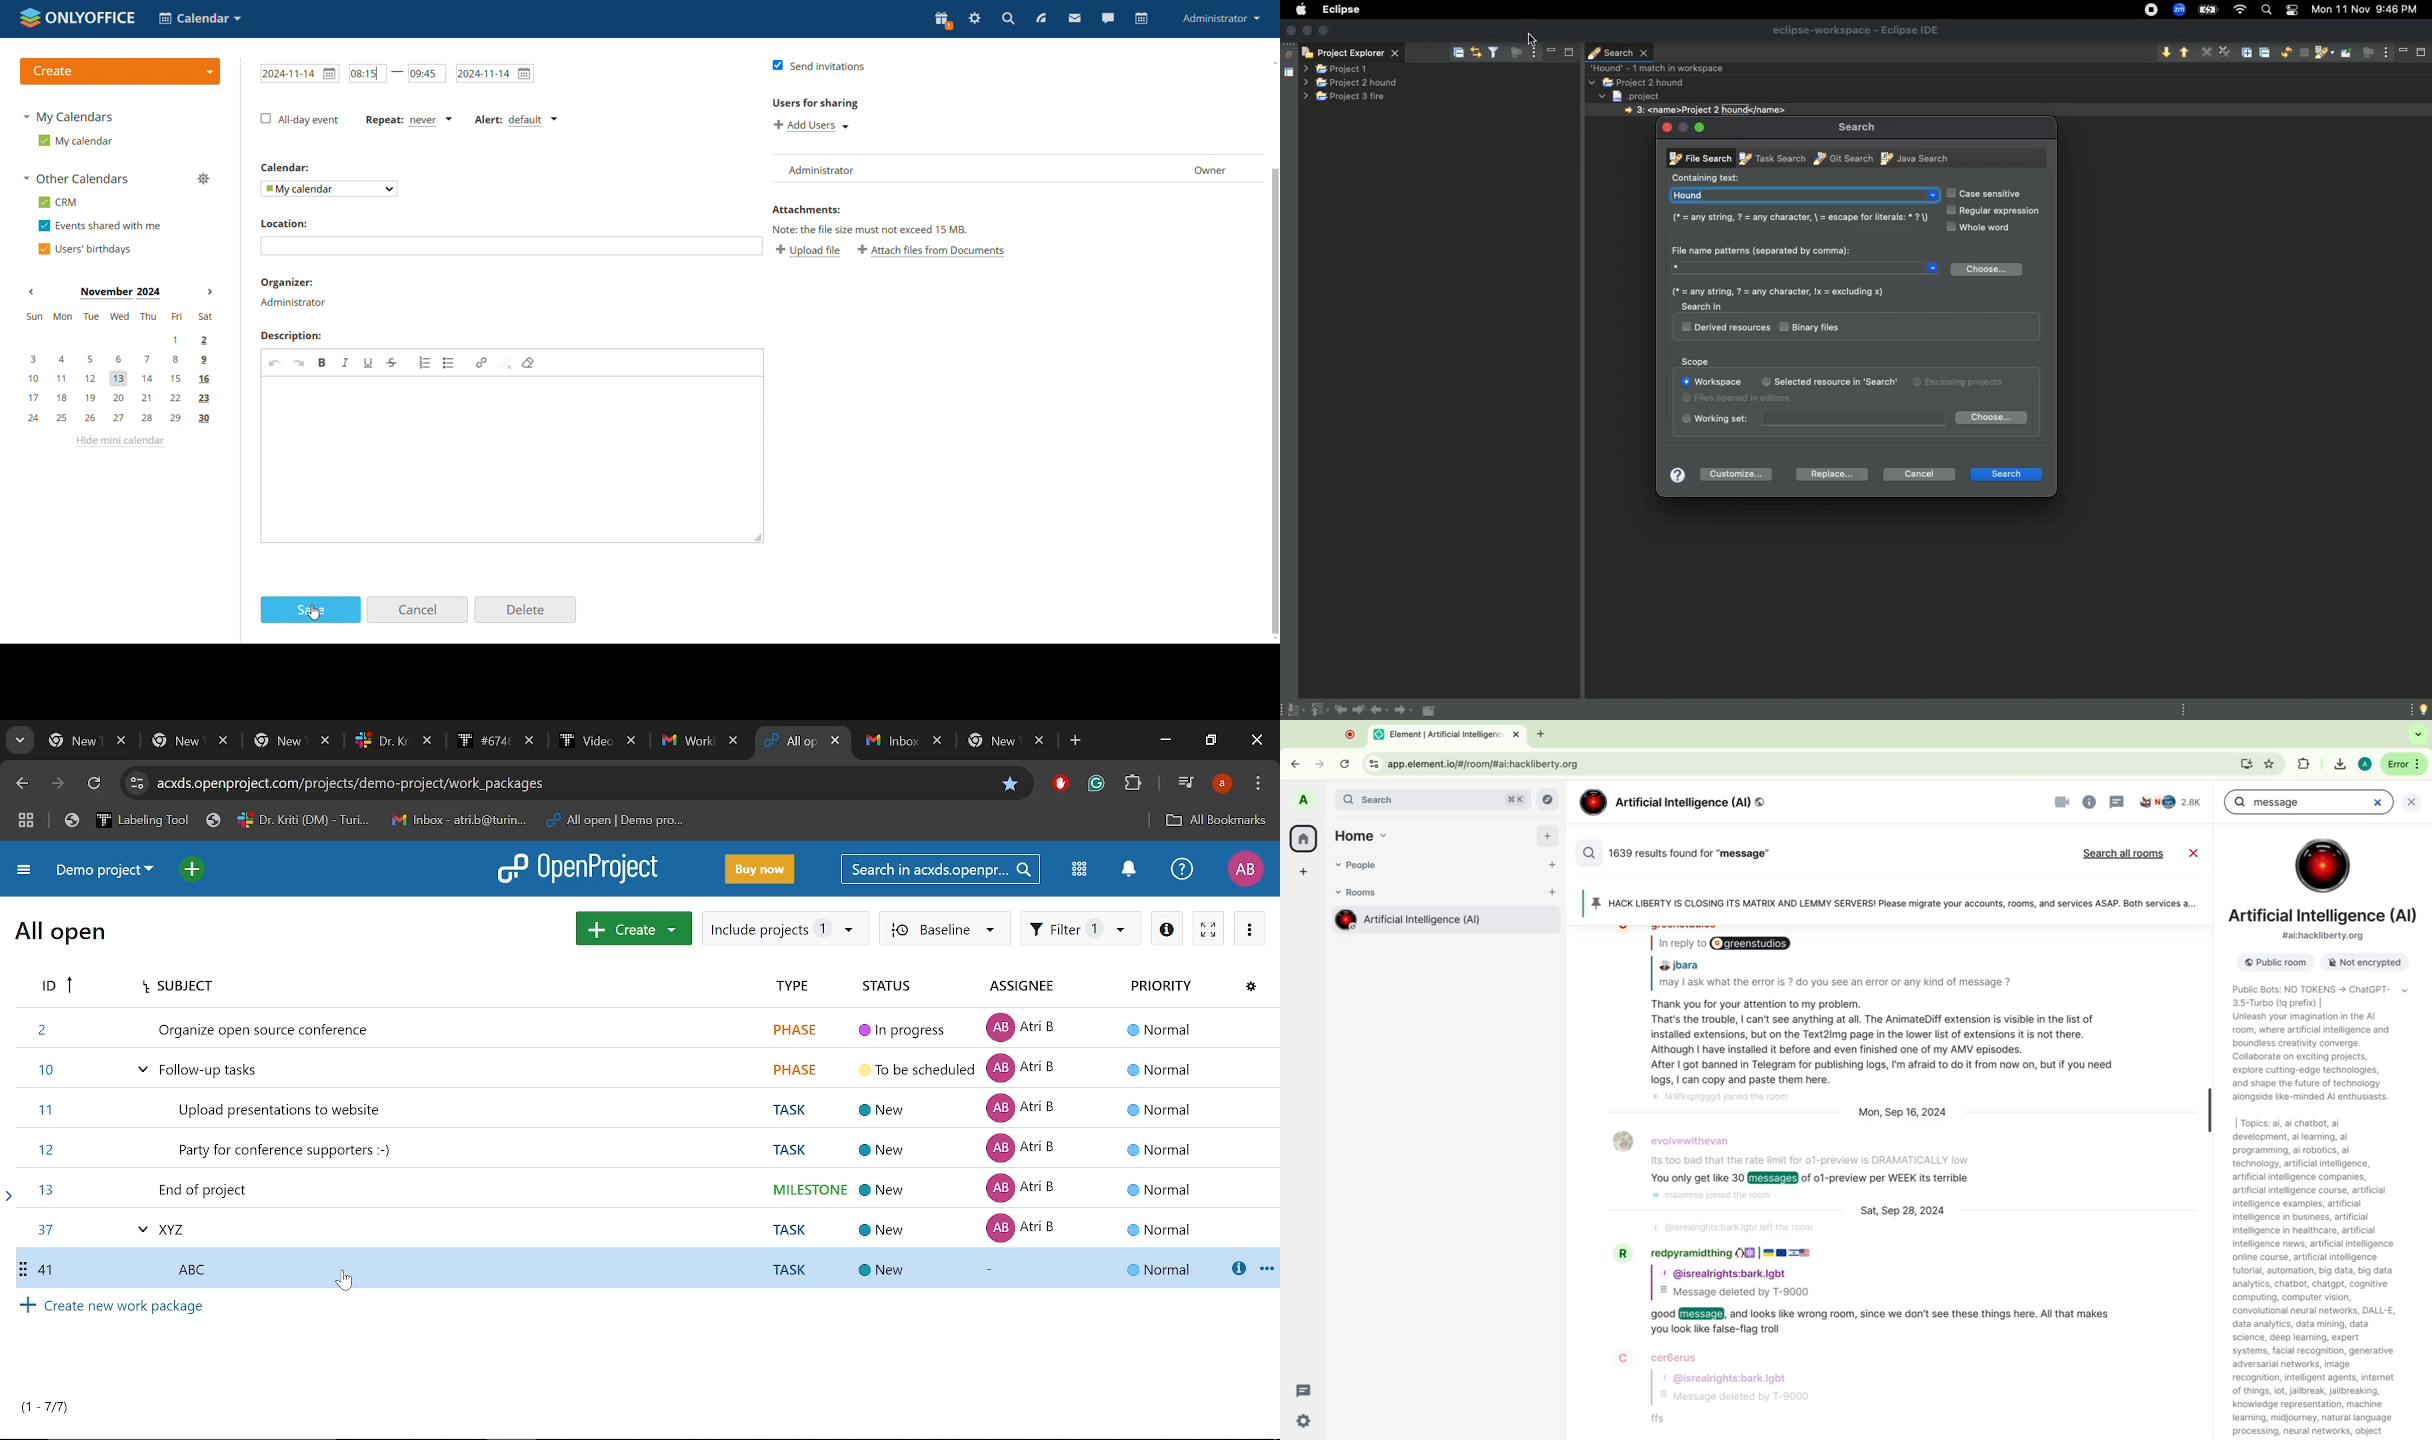  Describe the element at coordinates (1074, 742) in the screenshot. I see `Add new tab` at that location.